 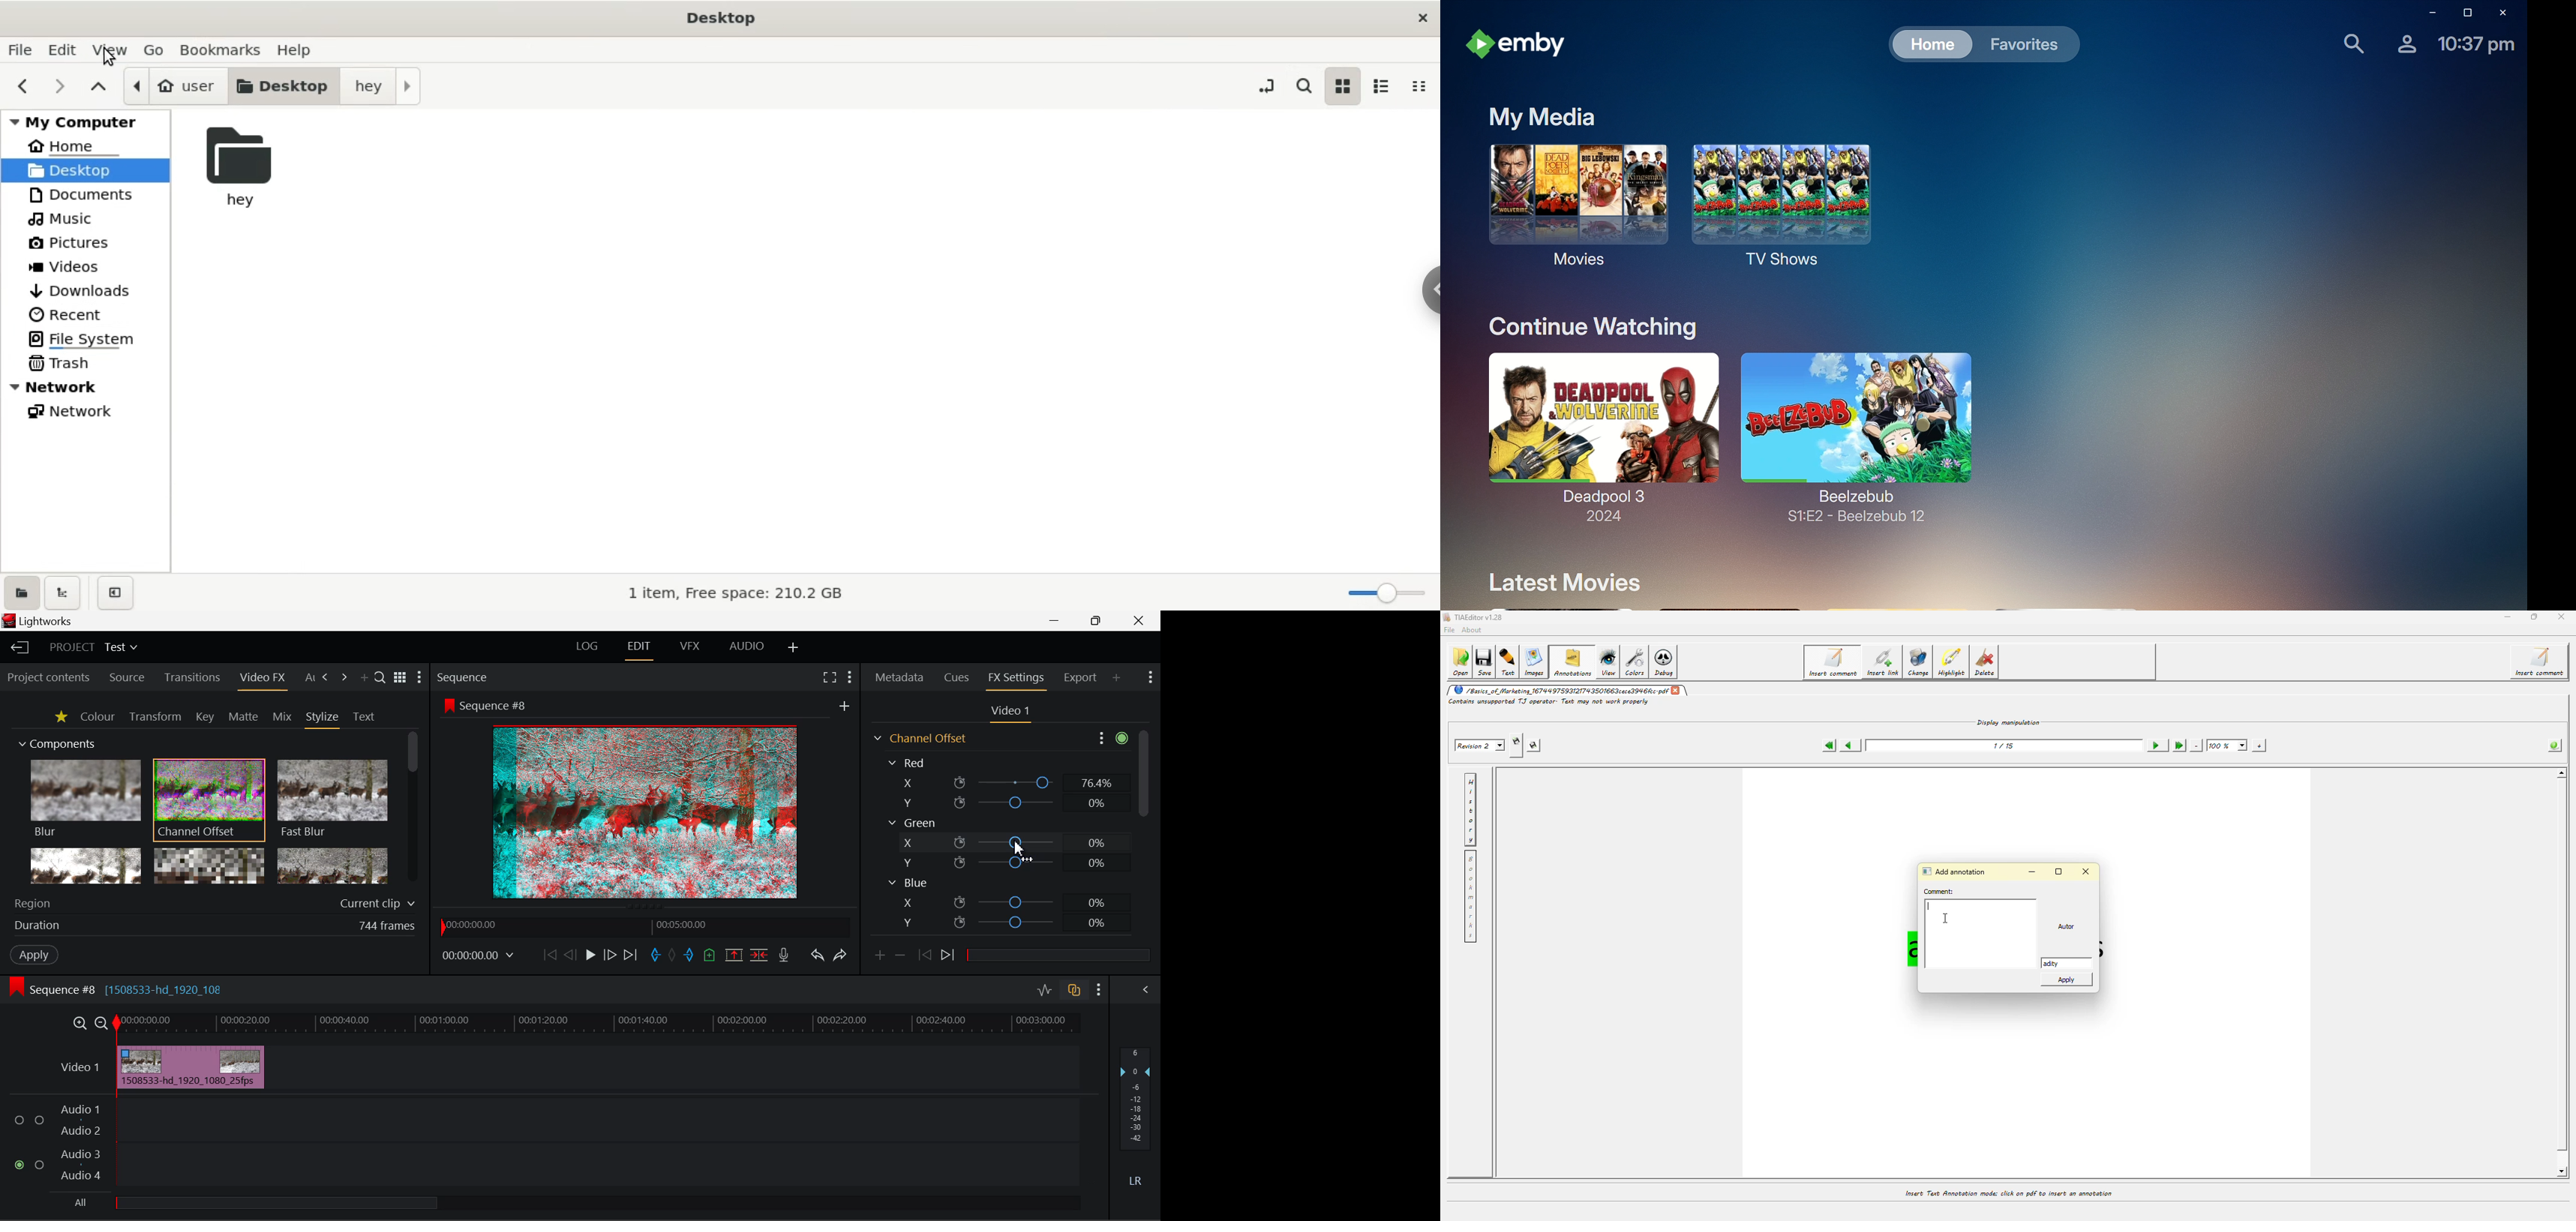 What do you see at coordinates (1116, 678) in the screenshot?
I see `Add Panel` at bounding box center [1116, 678].